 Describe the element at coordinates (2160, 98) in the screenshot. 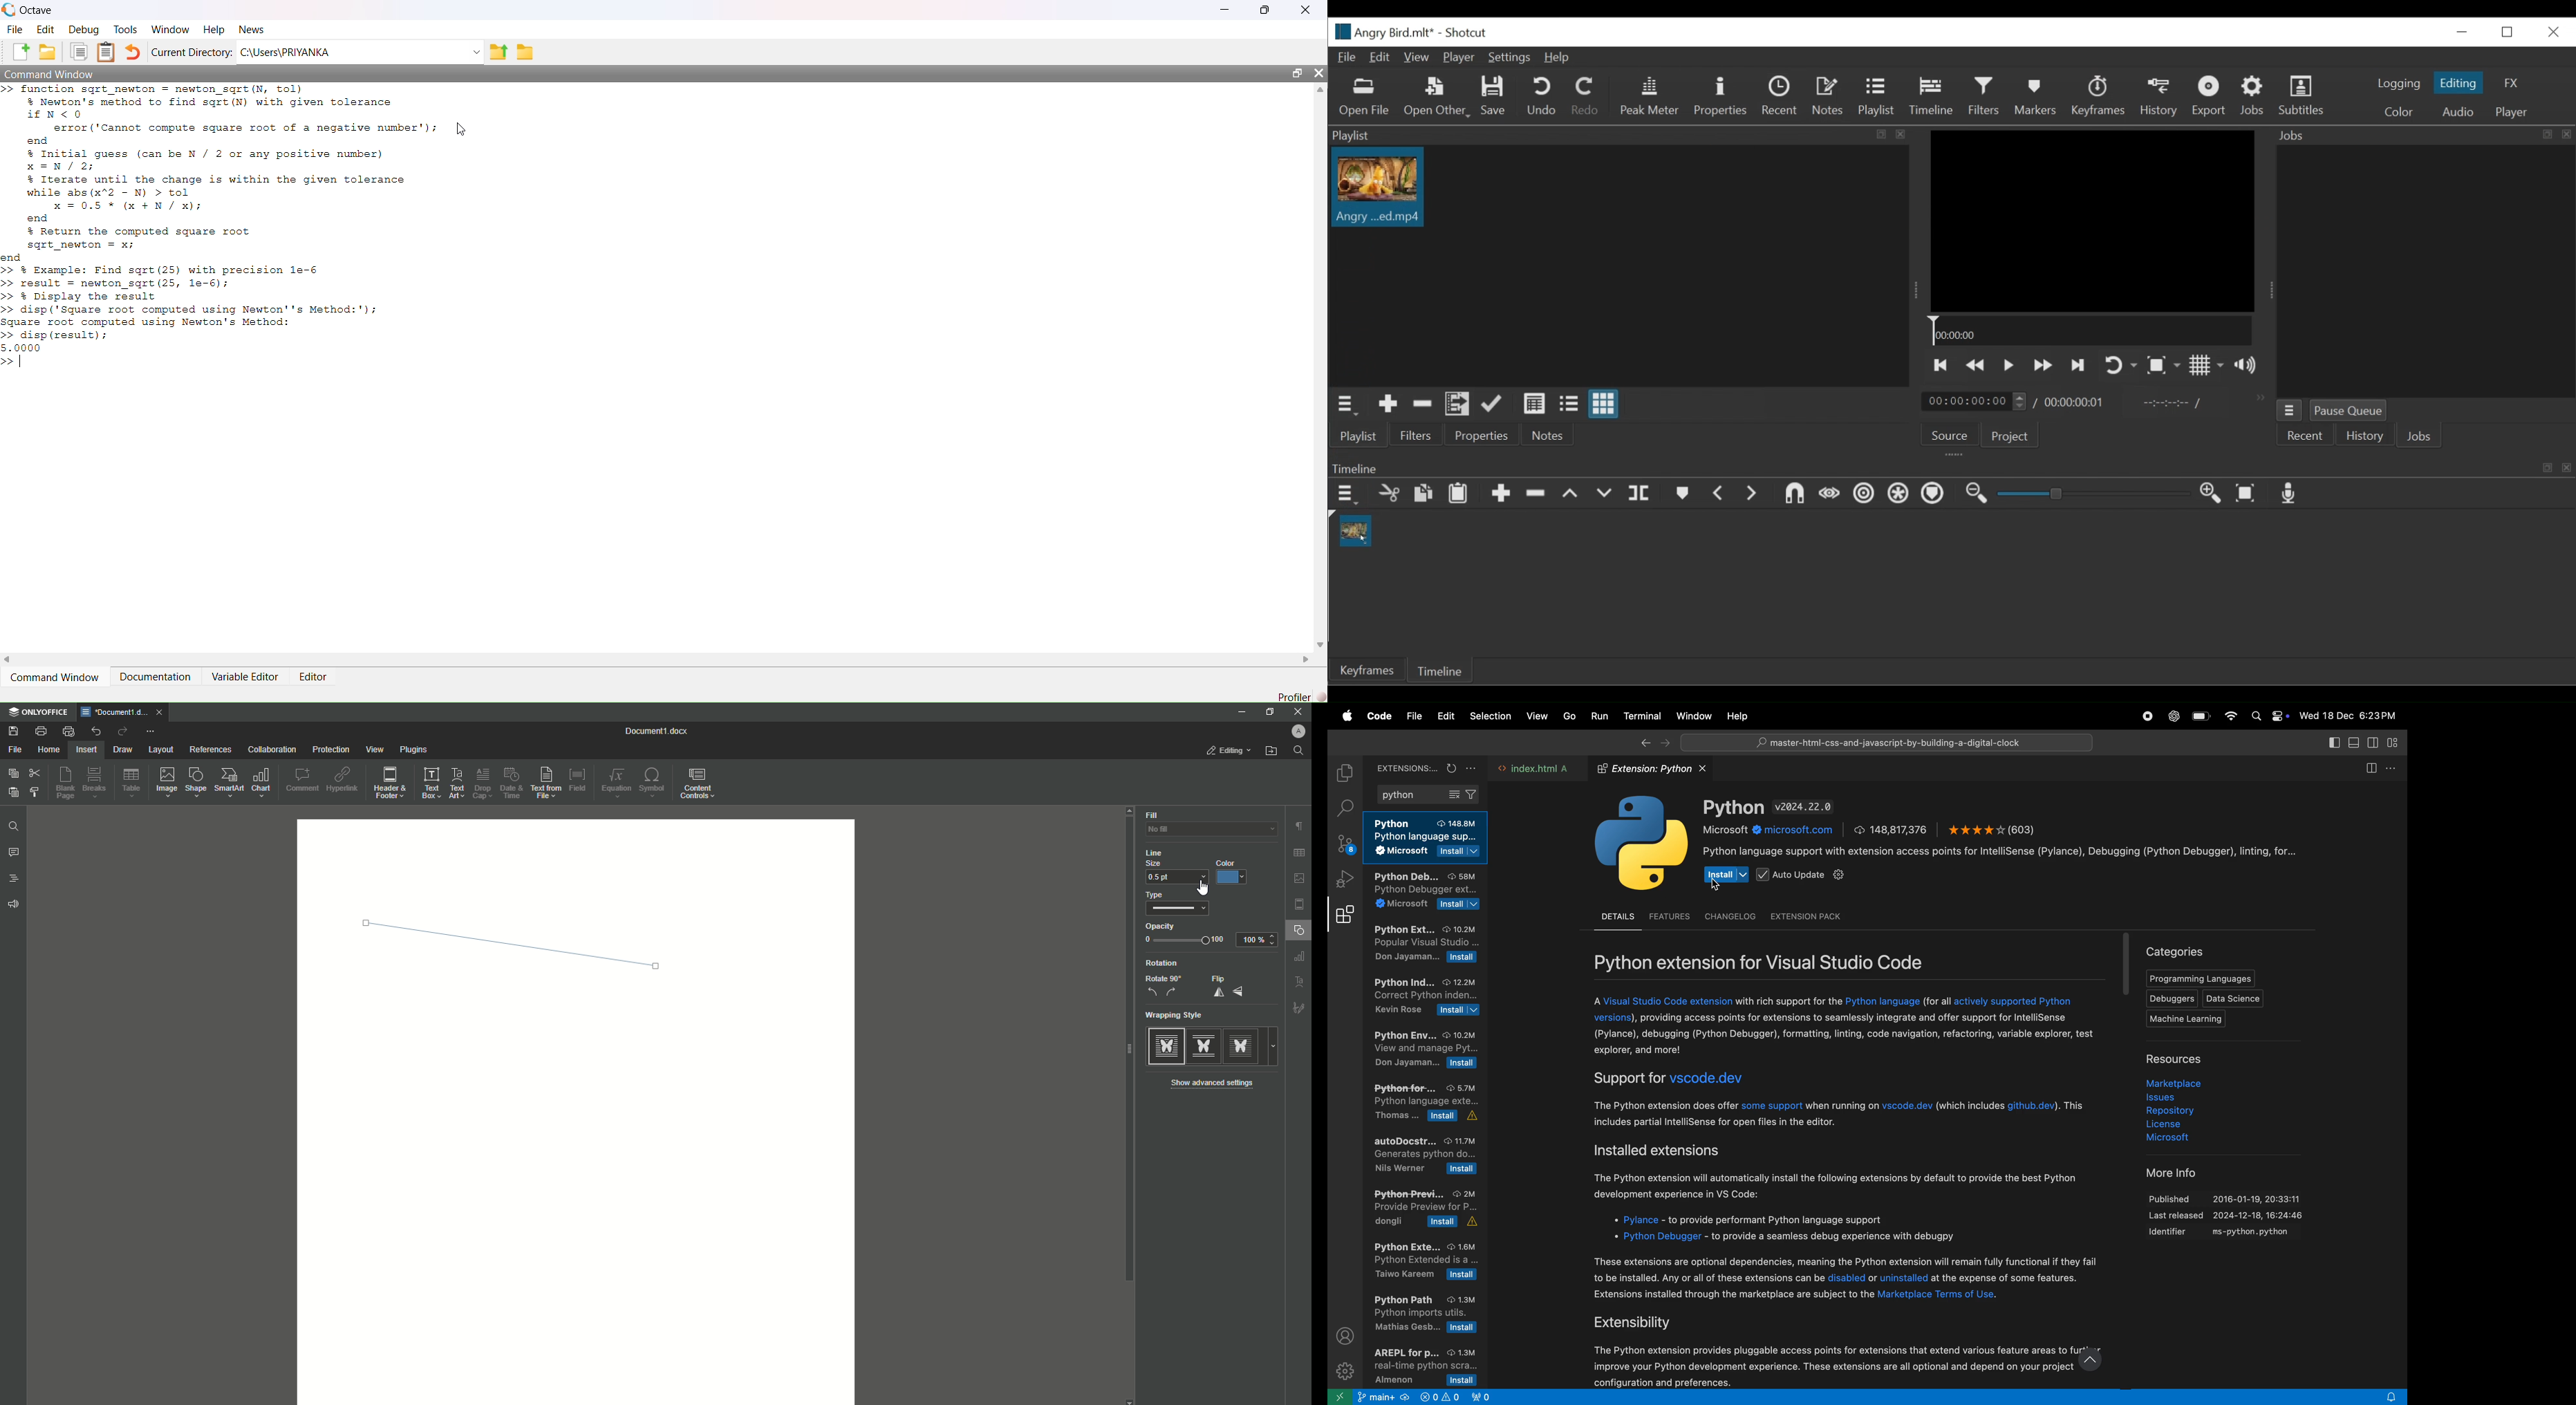

I see `History` at that location.